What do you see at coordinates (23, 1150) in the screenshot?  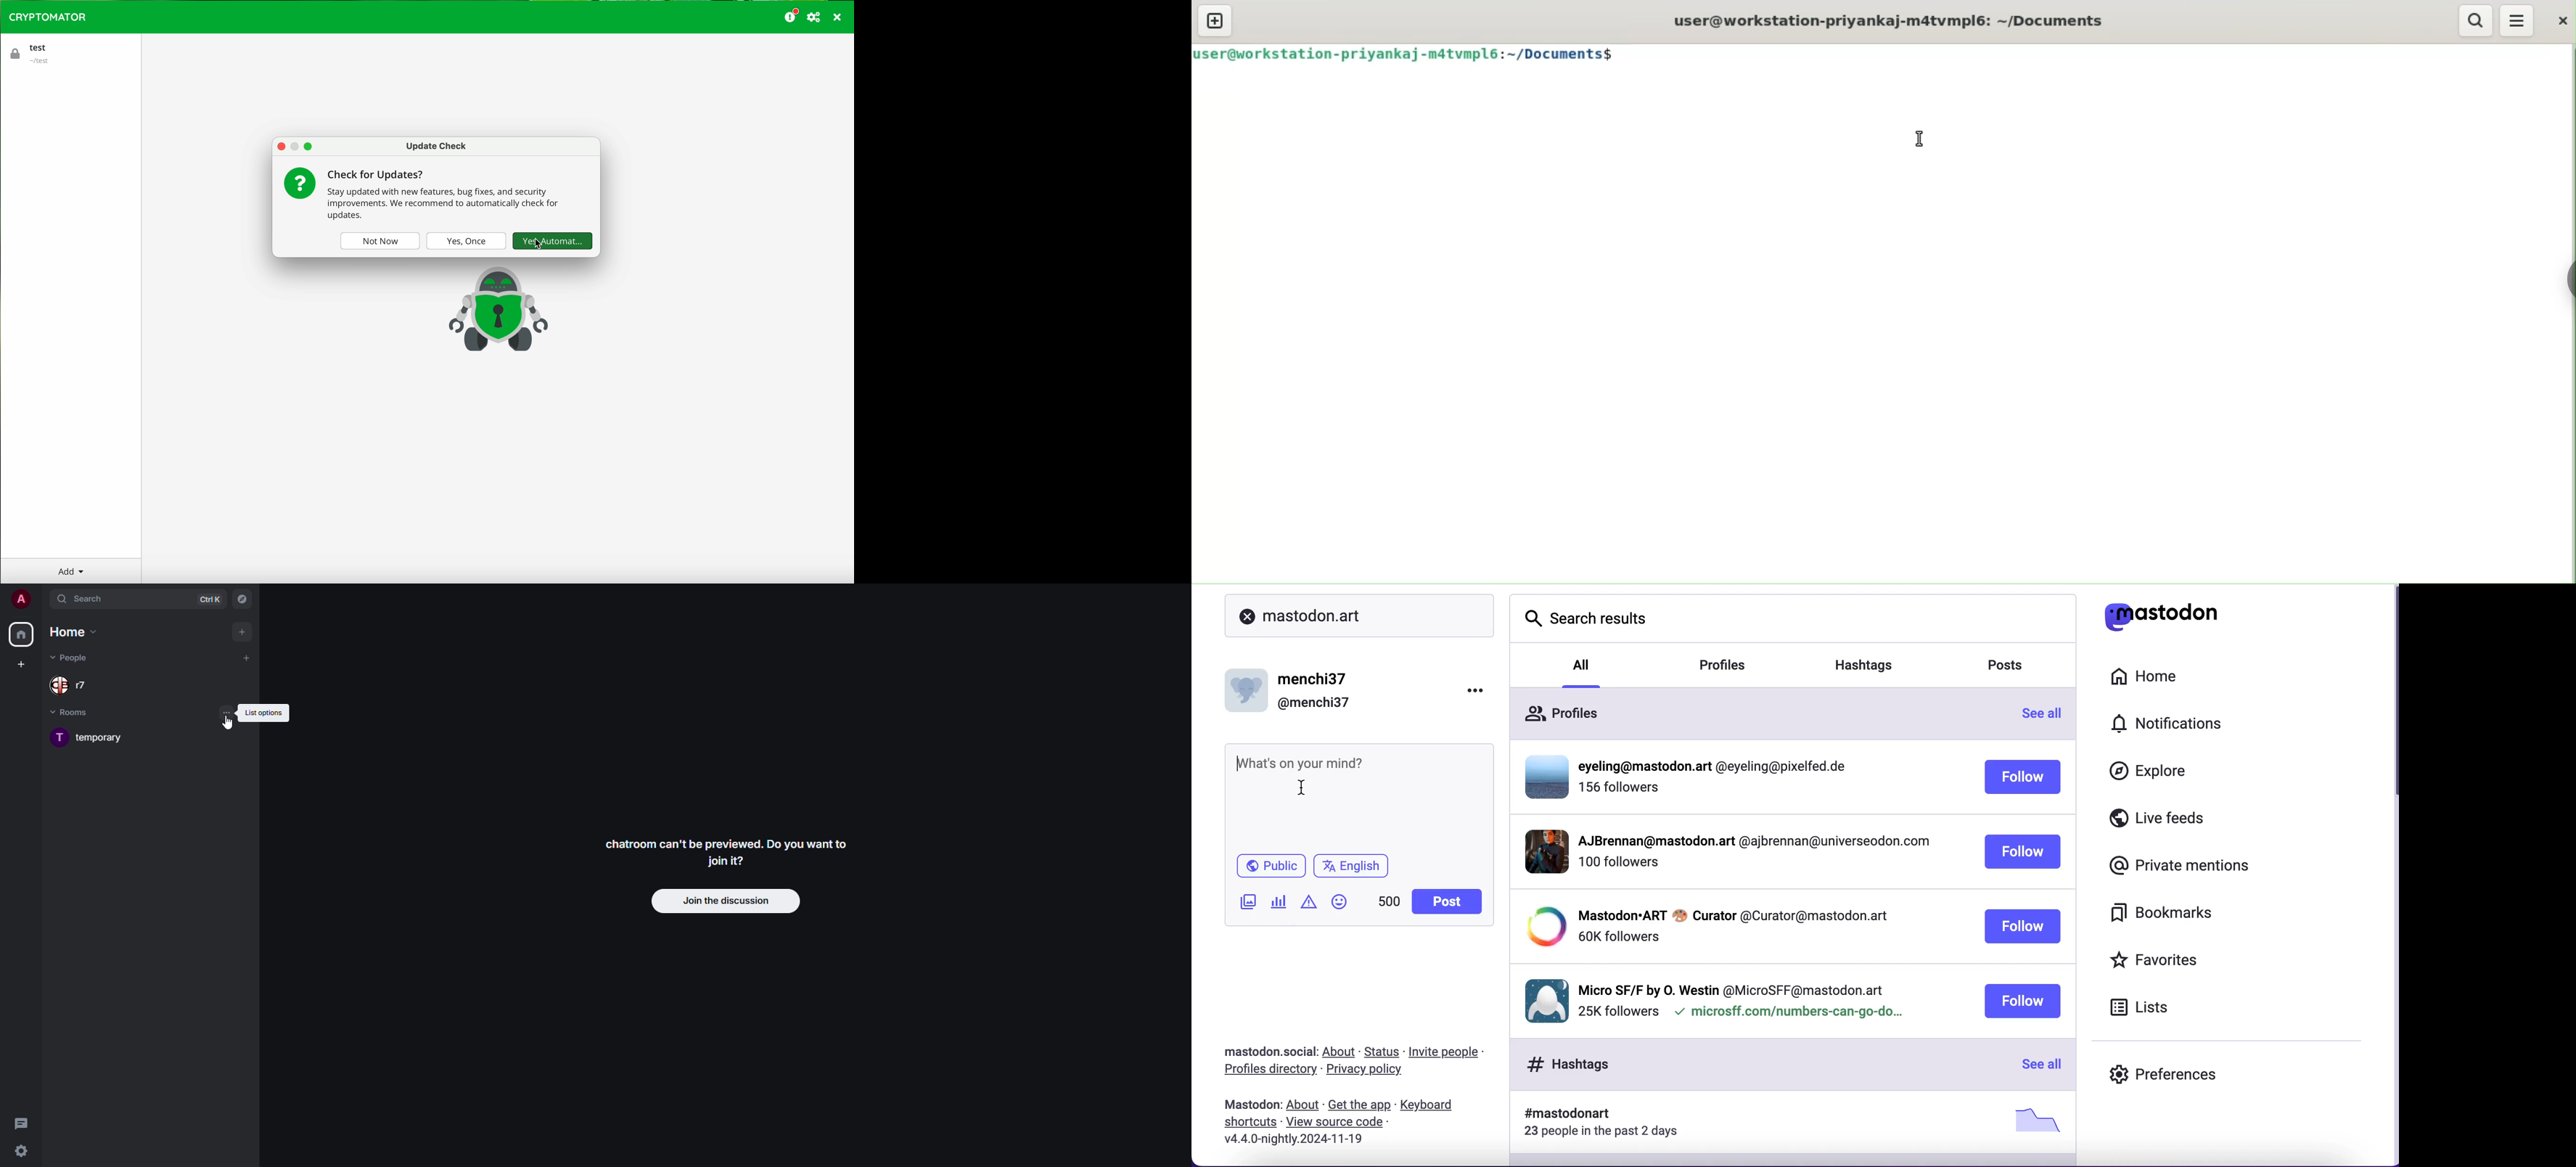 I see `quick settings` at bounding box center [23, 1150].